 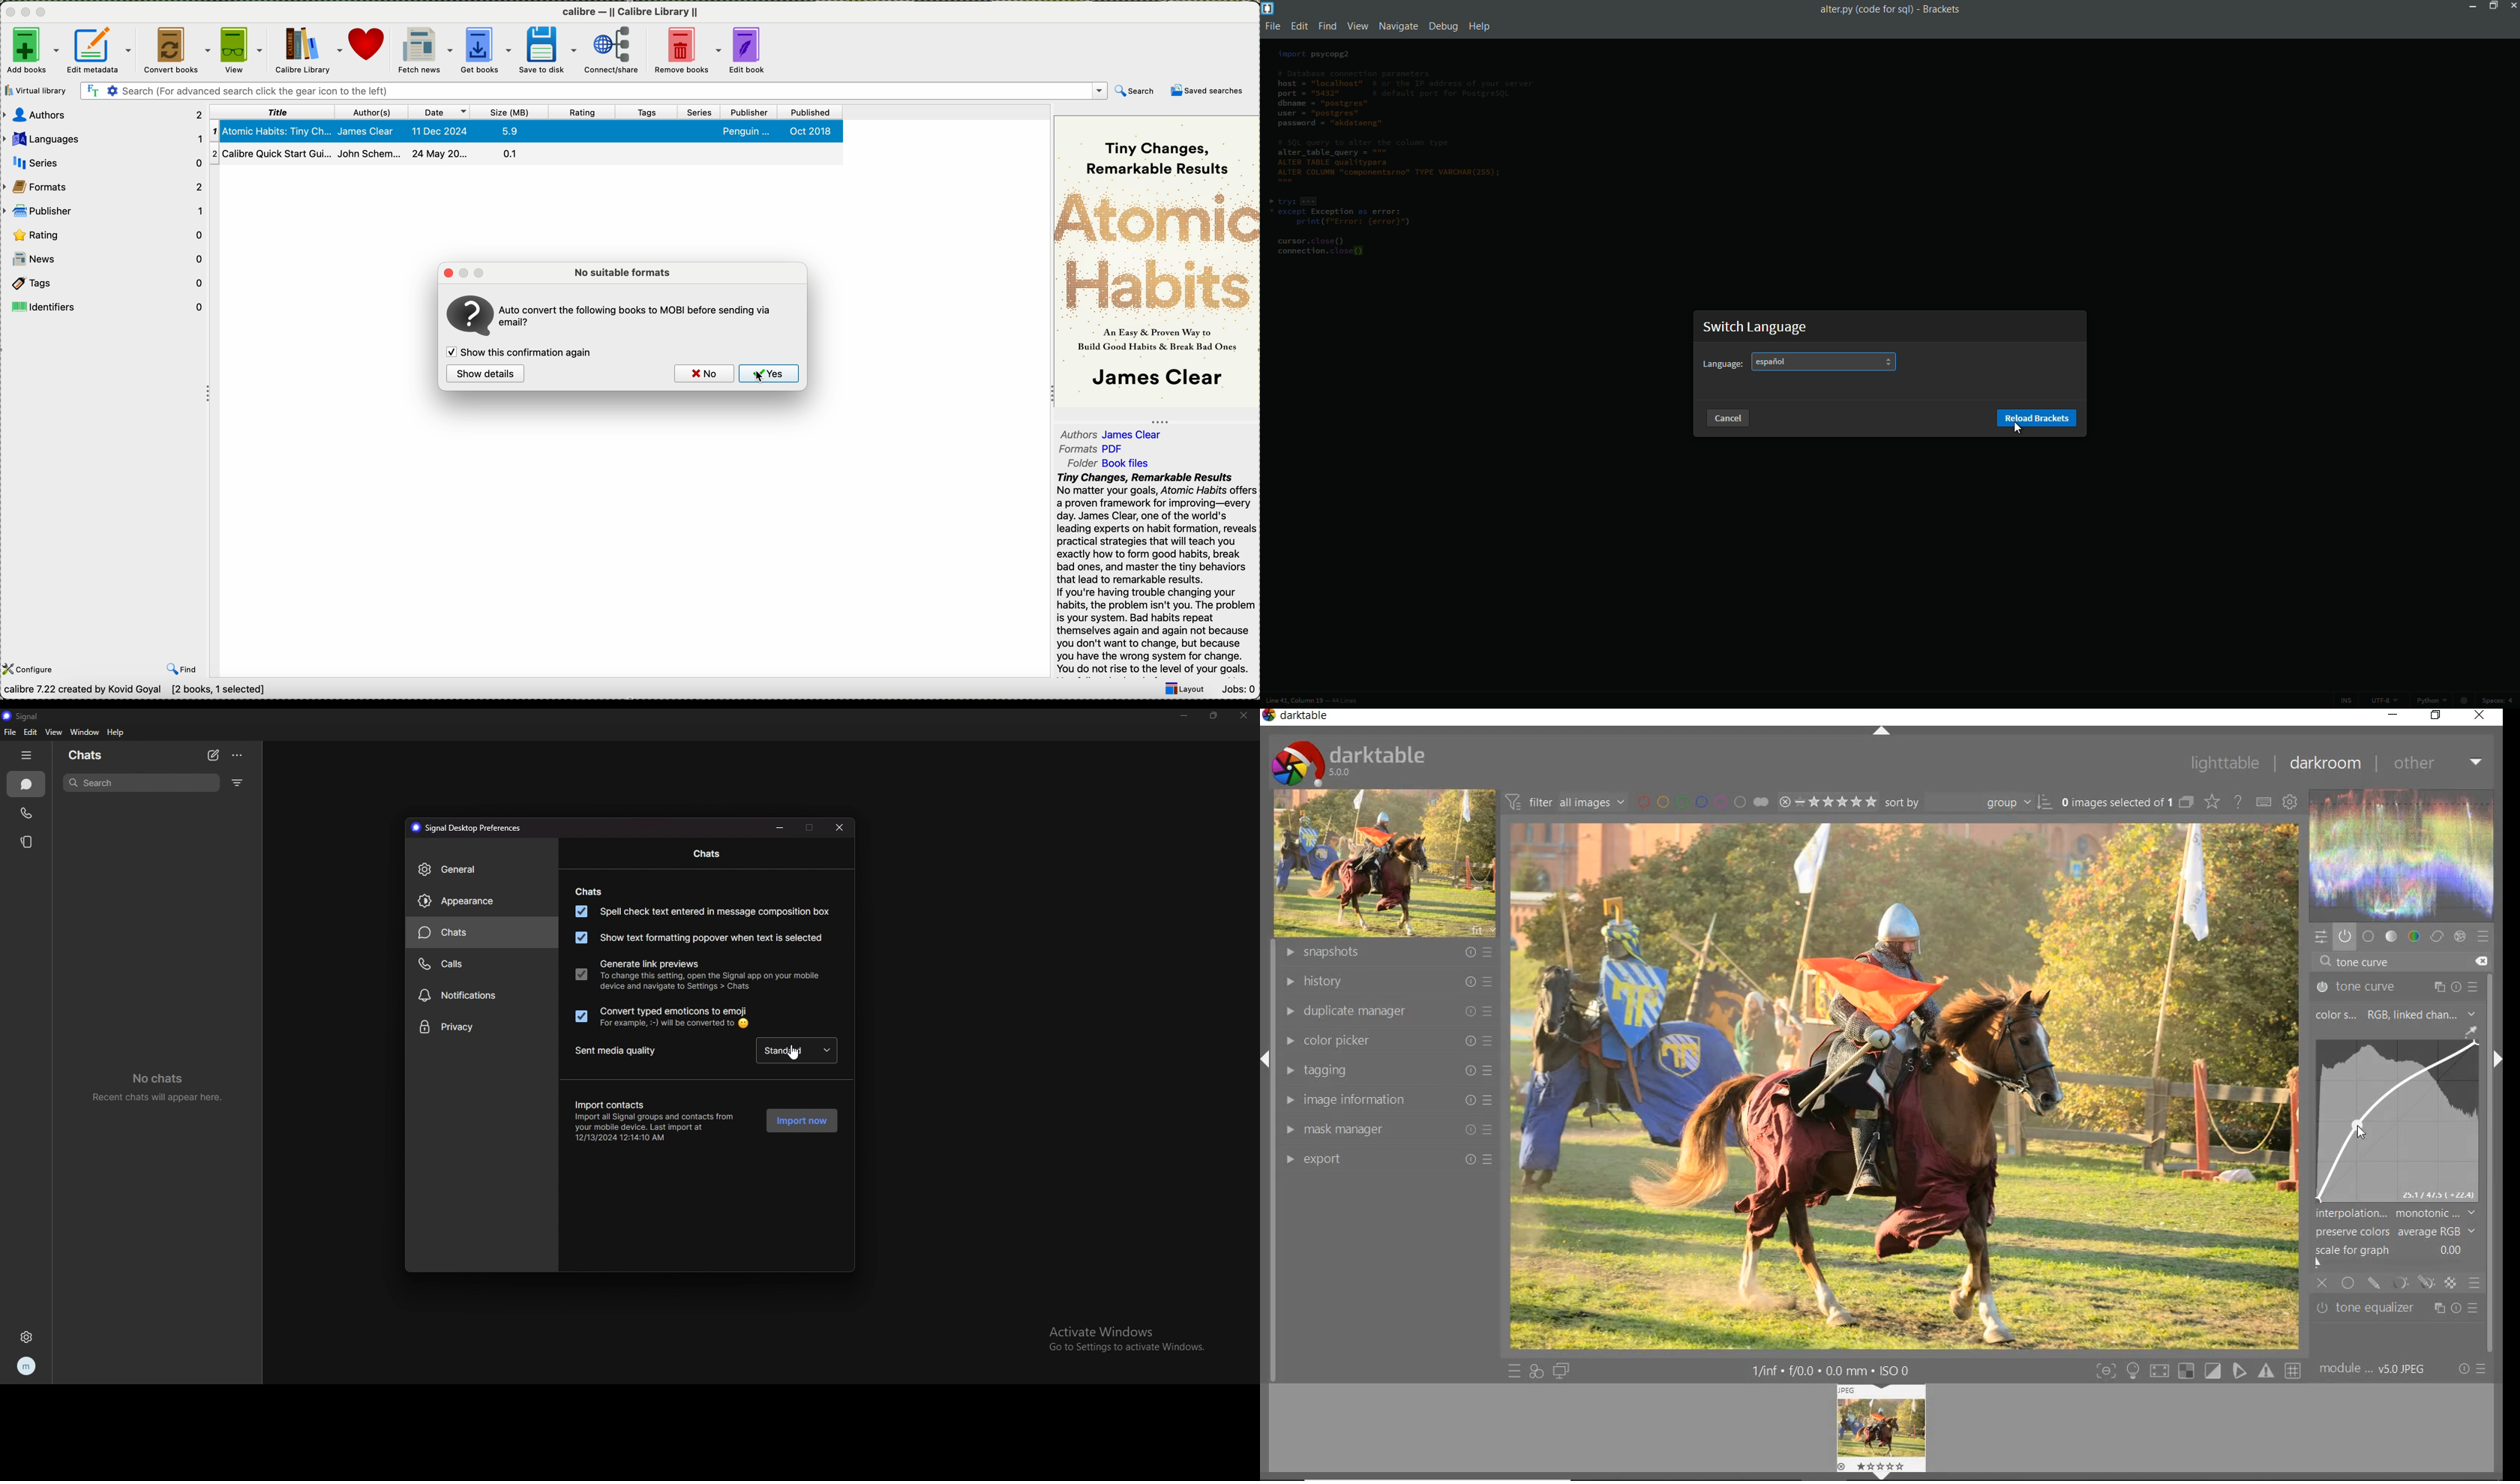 What do you see at coordinates (1387, 1042) in the screenshot?
I see `color picker` at bounding box center [1387, 1042].